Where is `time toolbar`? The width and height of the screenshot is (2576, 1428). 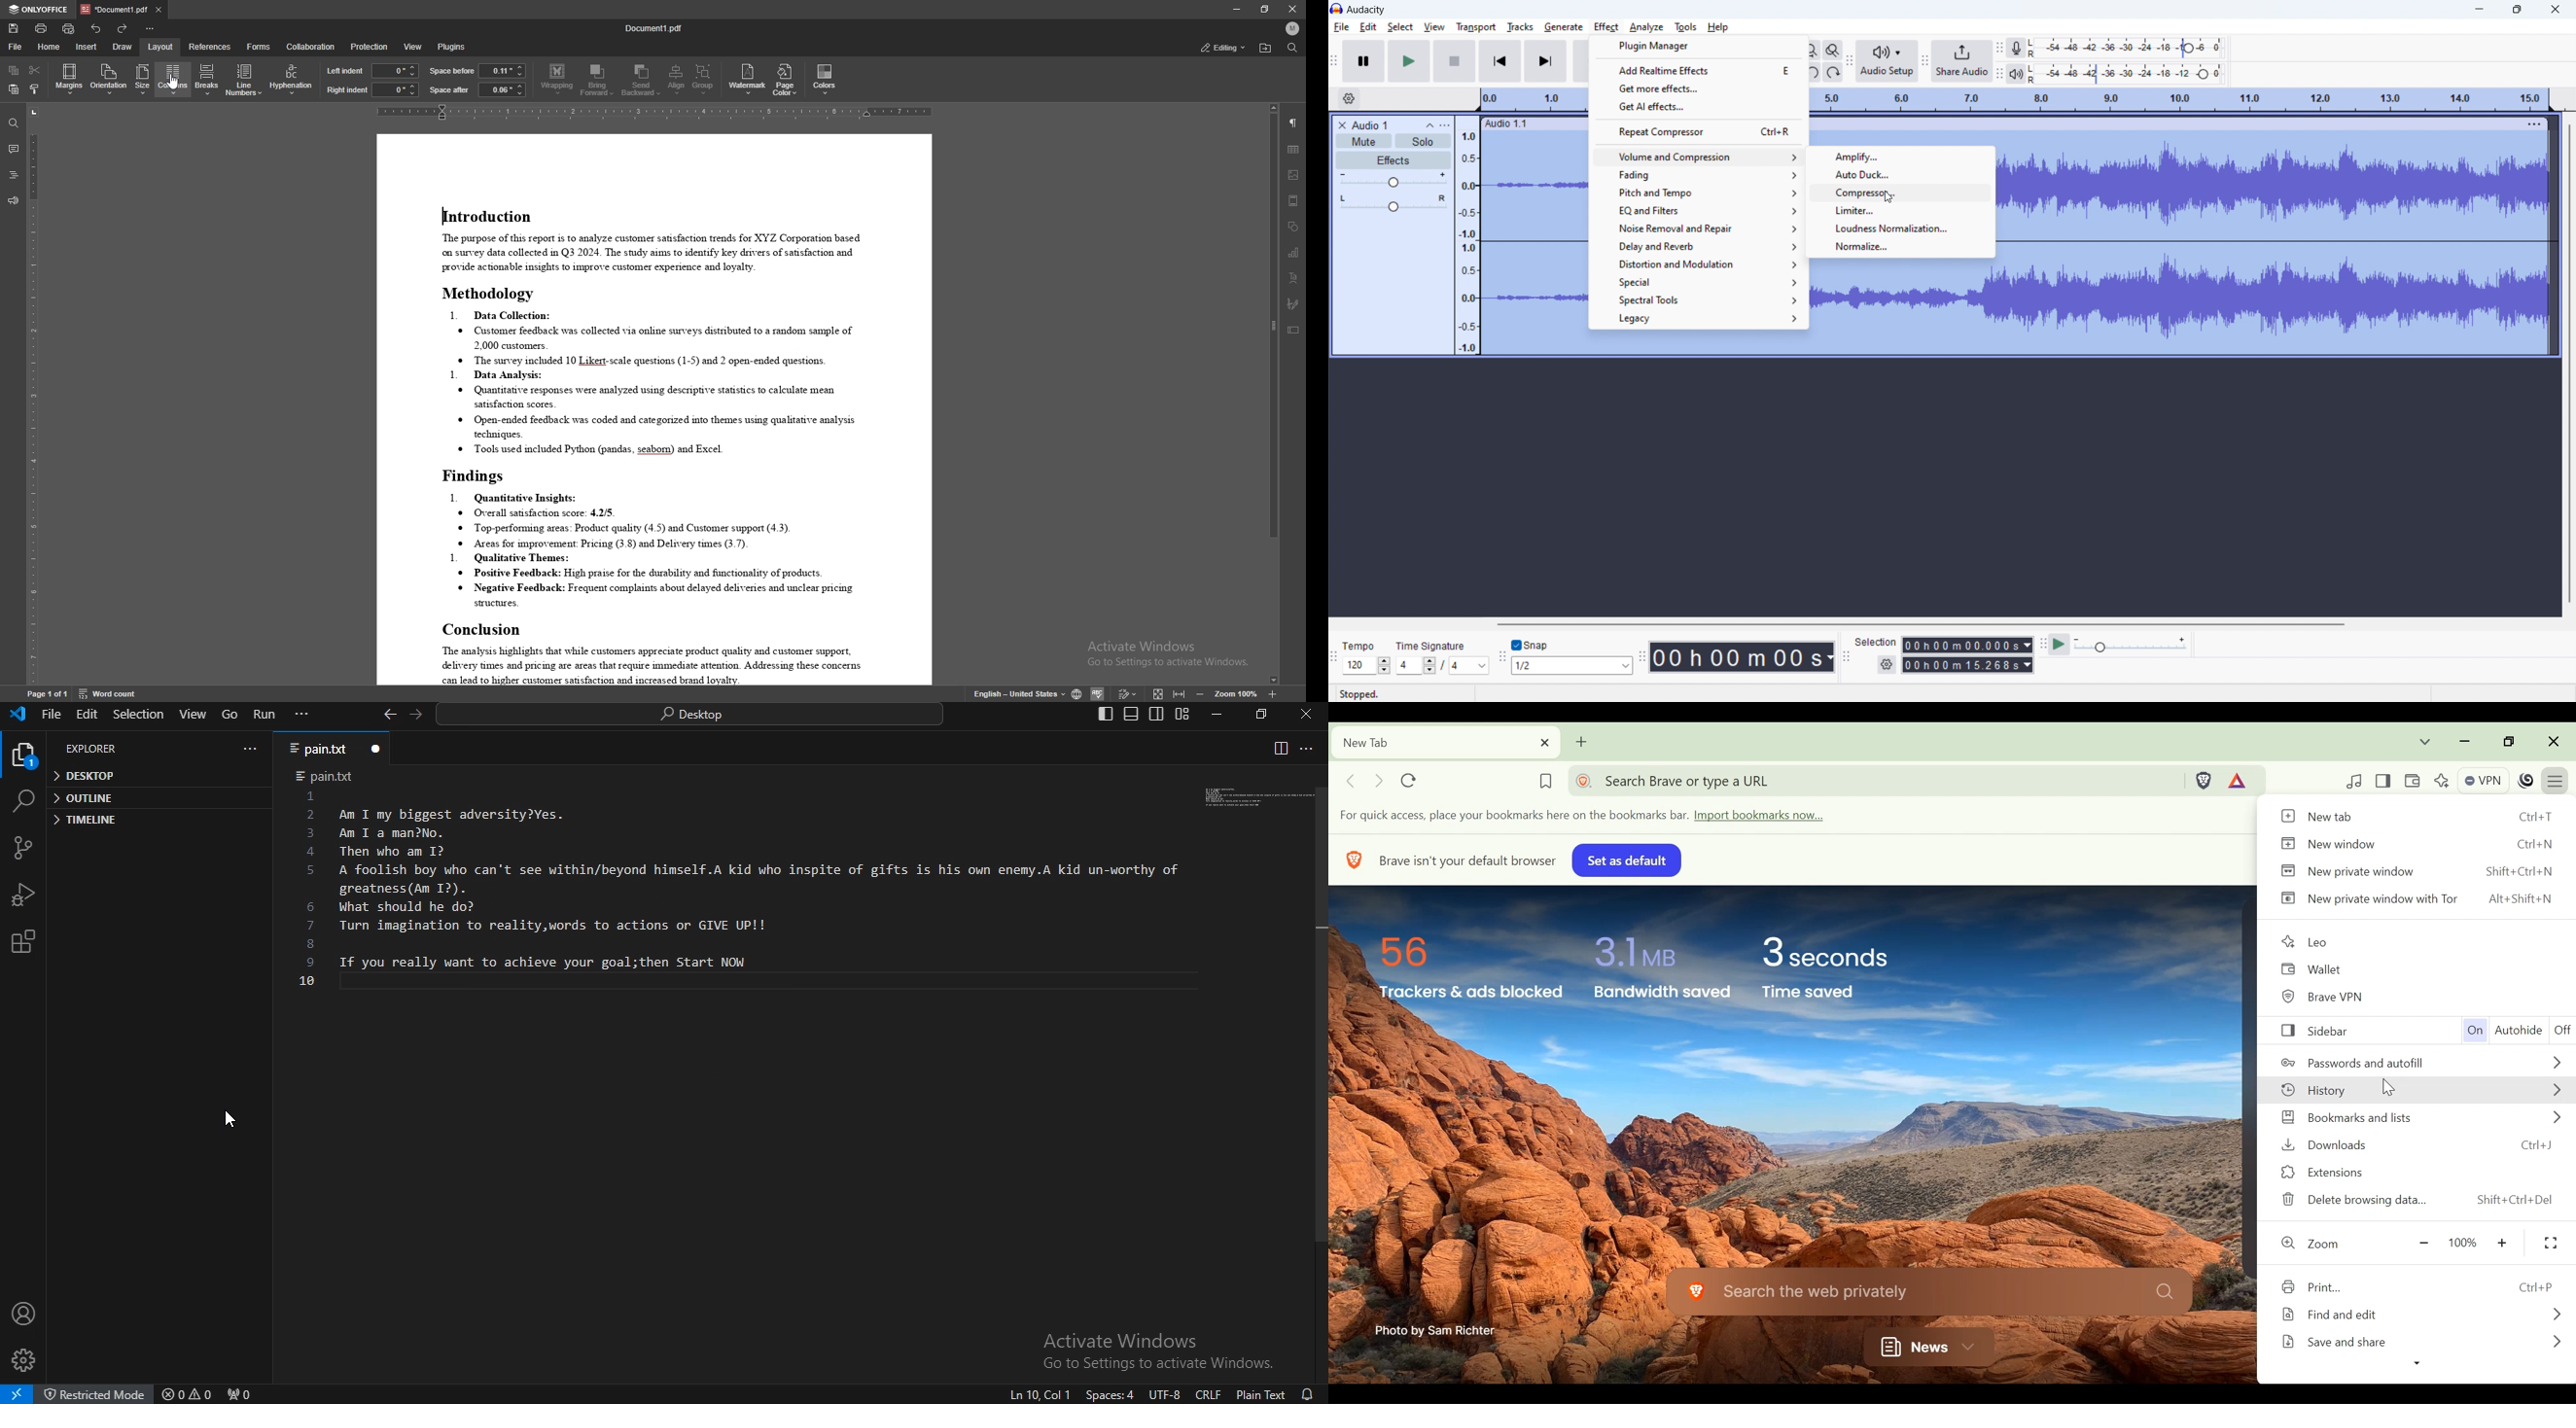
time toolbar is located at coordinates (1642, 658).